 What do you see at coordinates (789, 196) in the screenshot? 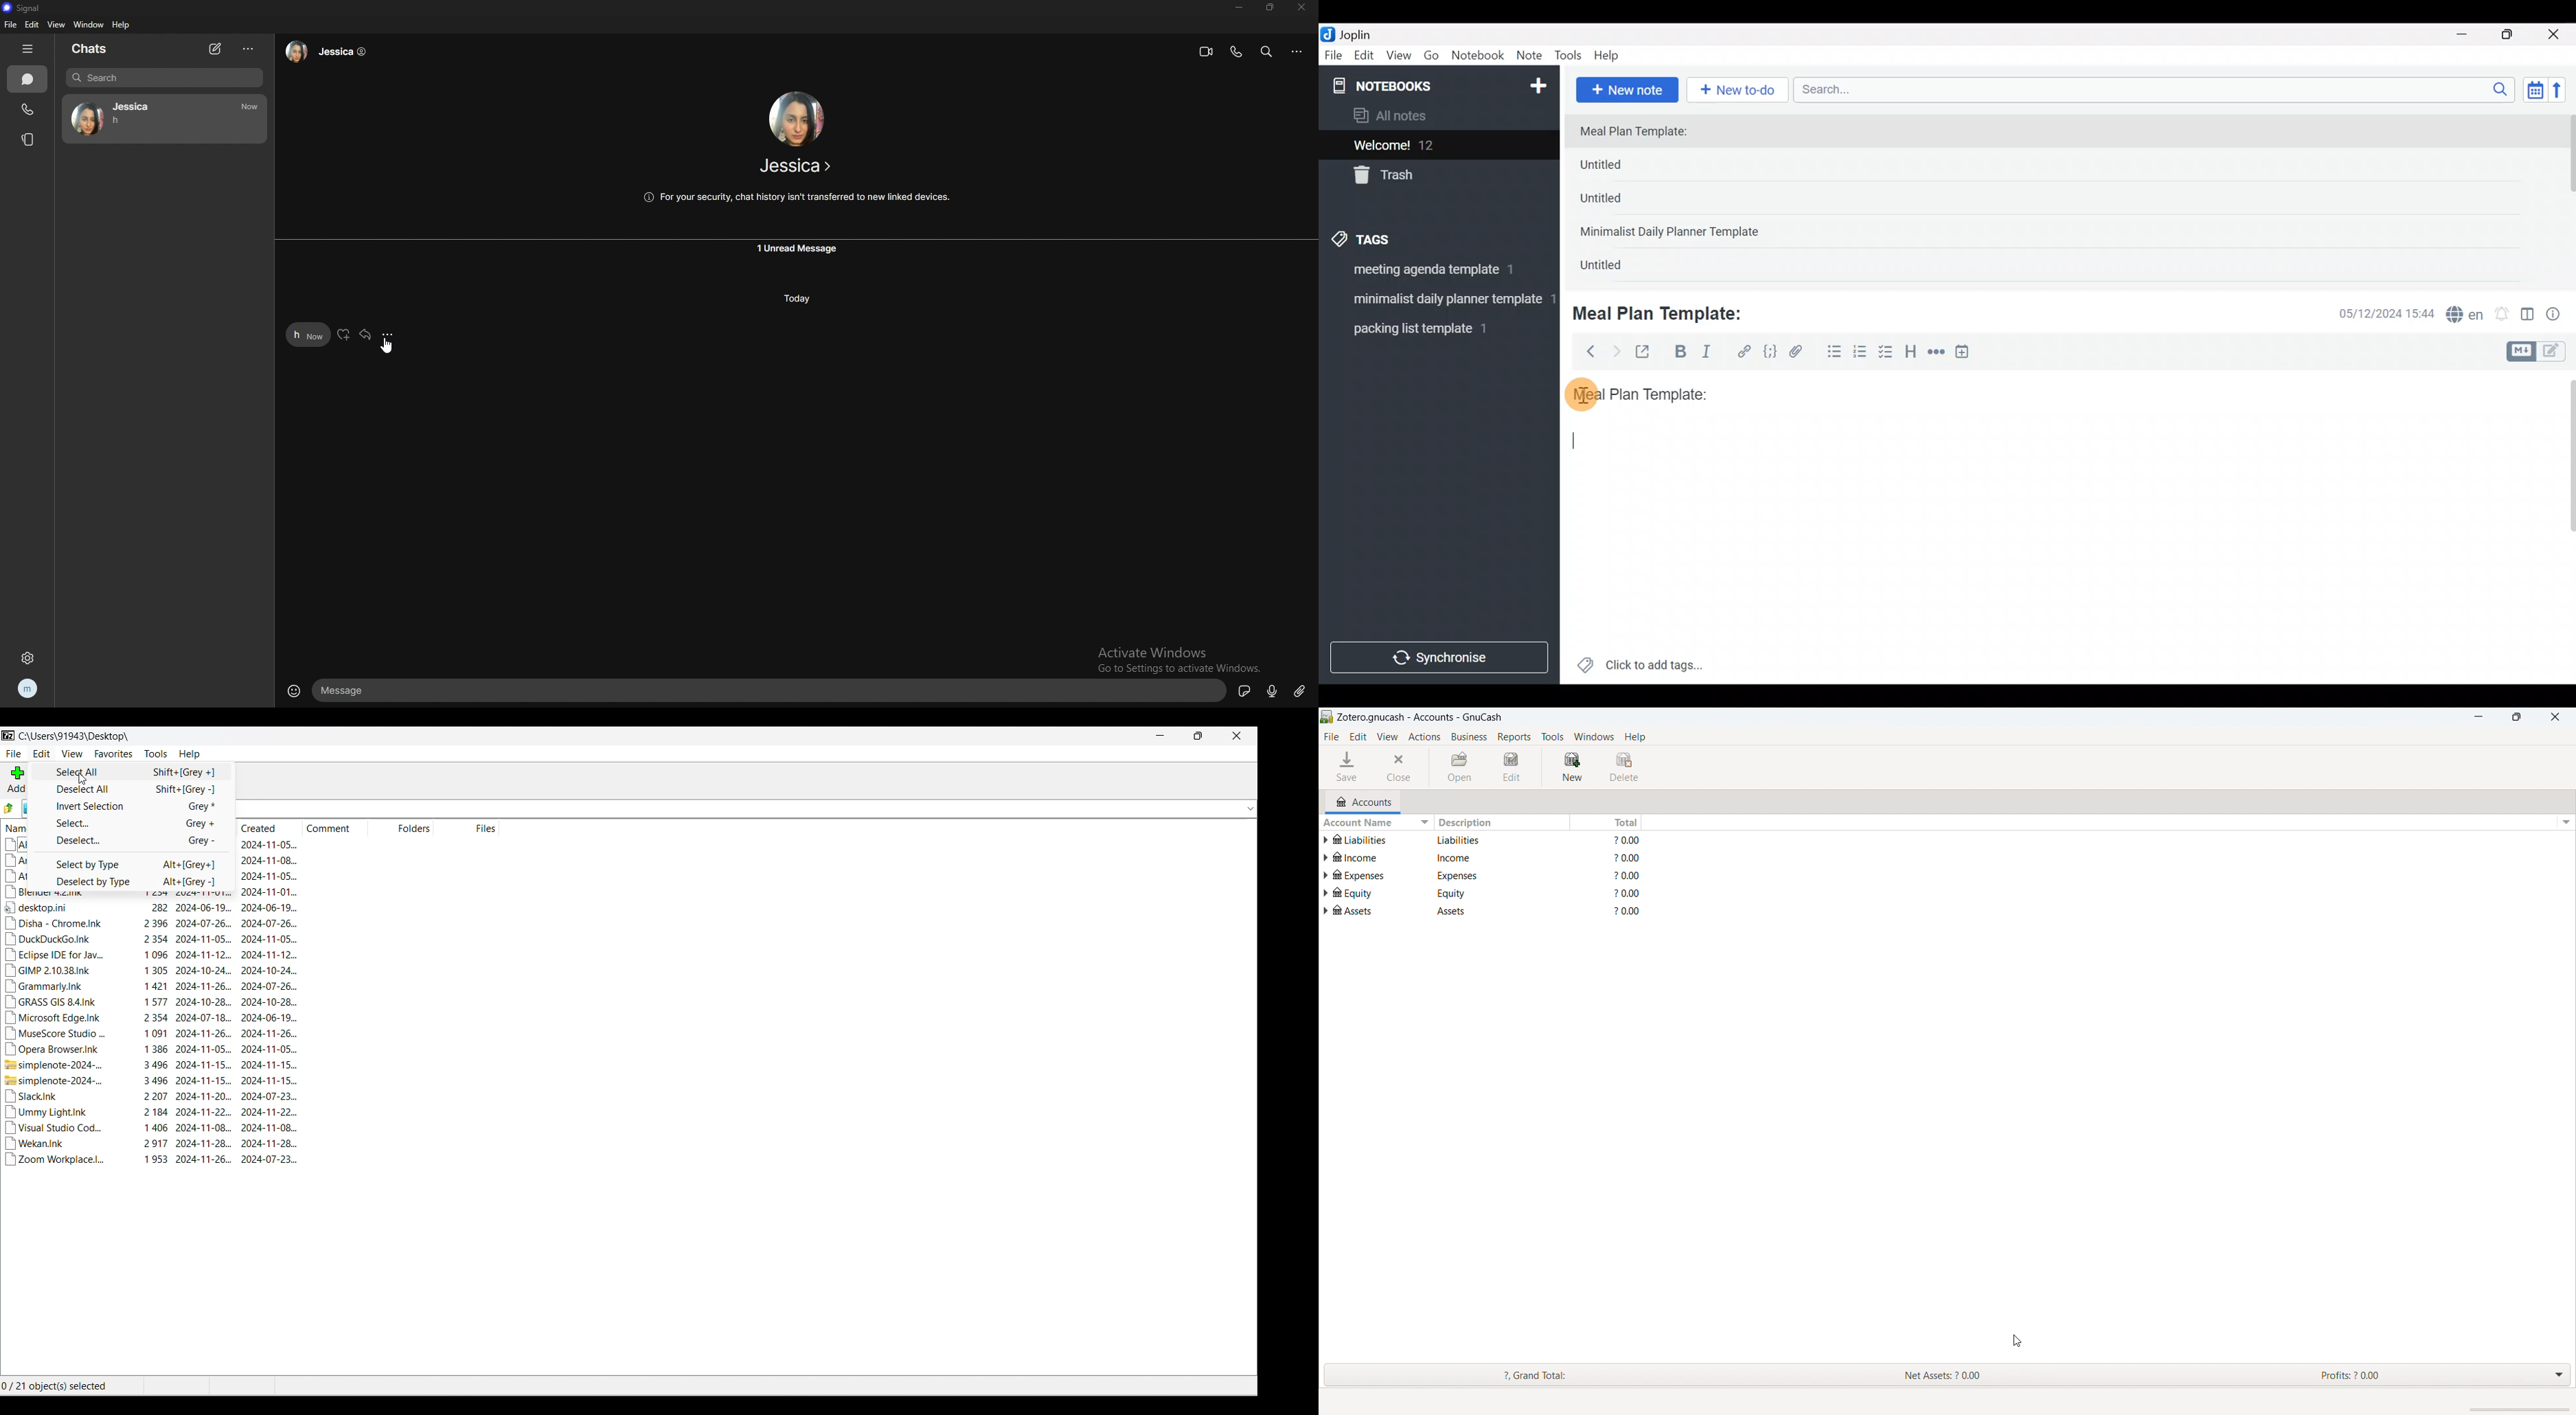
I see `@ For your security, chat history isn't transferred to new linked devices.` at bounding box center [789, 196].